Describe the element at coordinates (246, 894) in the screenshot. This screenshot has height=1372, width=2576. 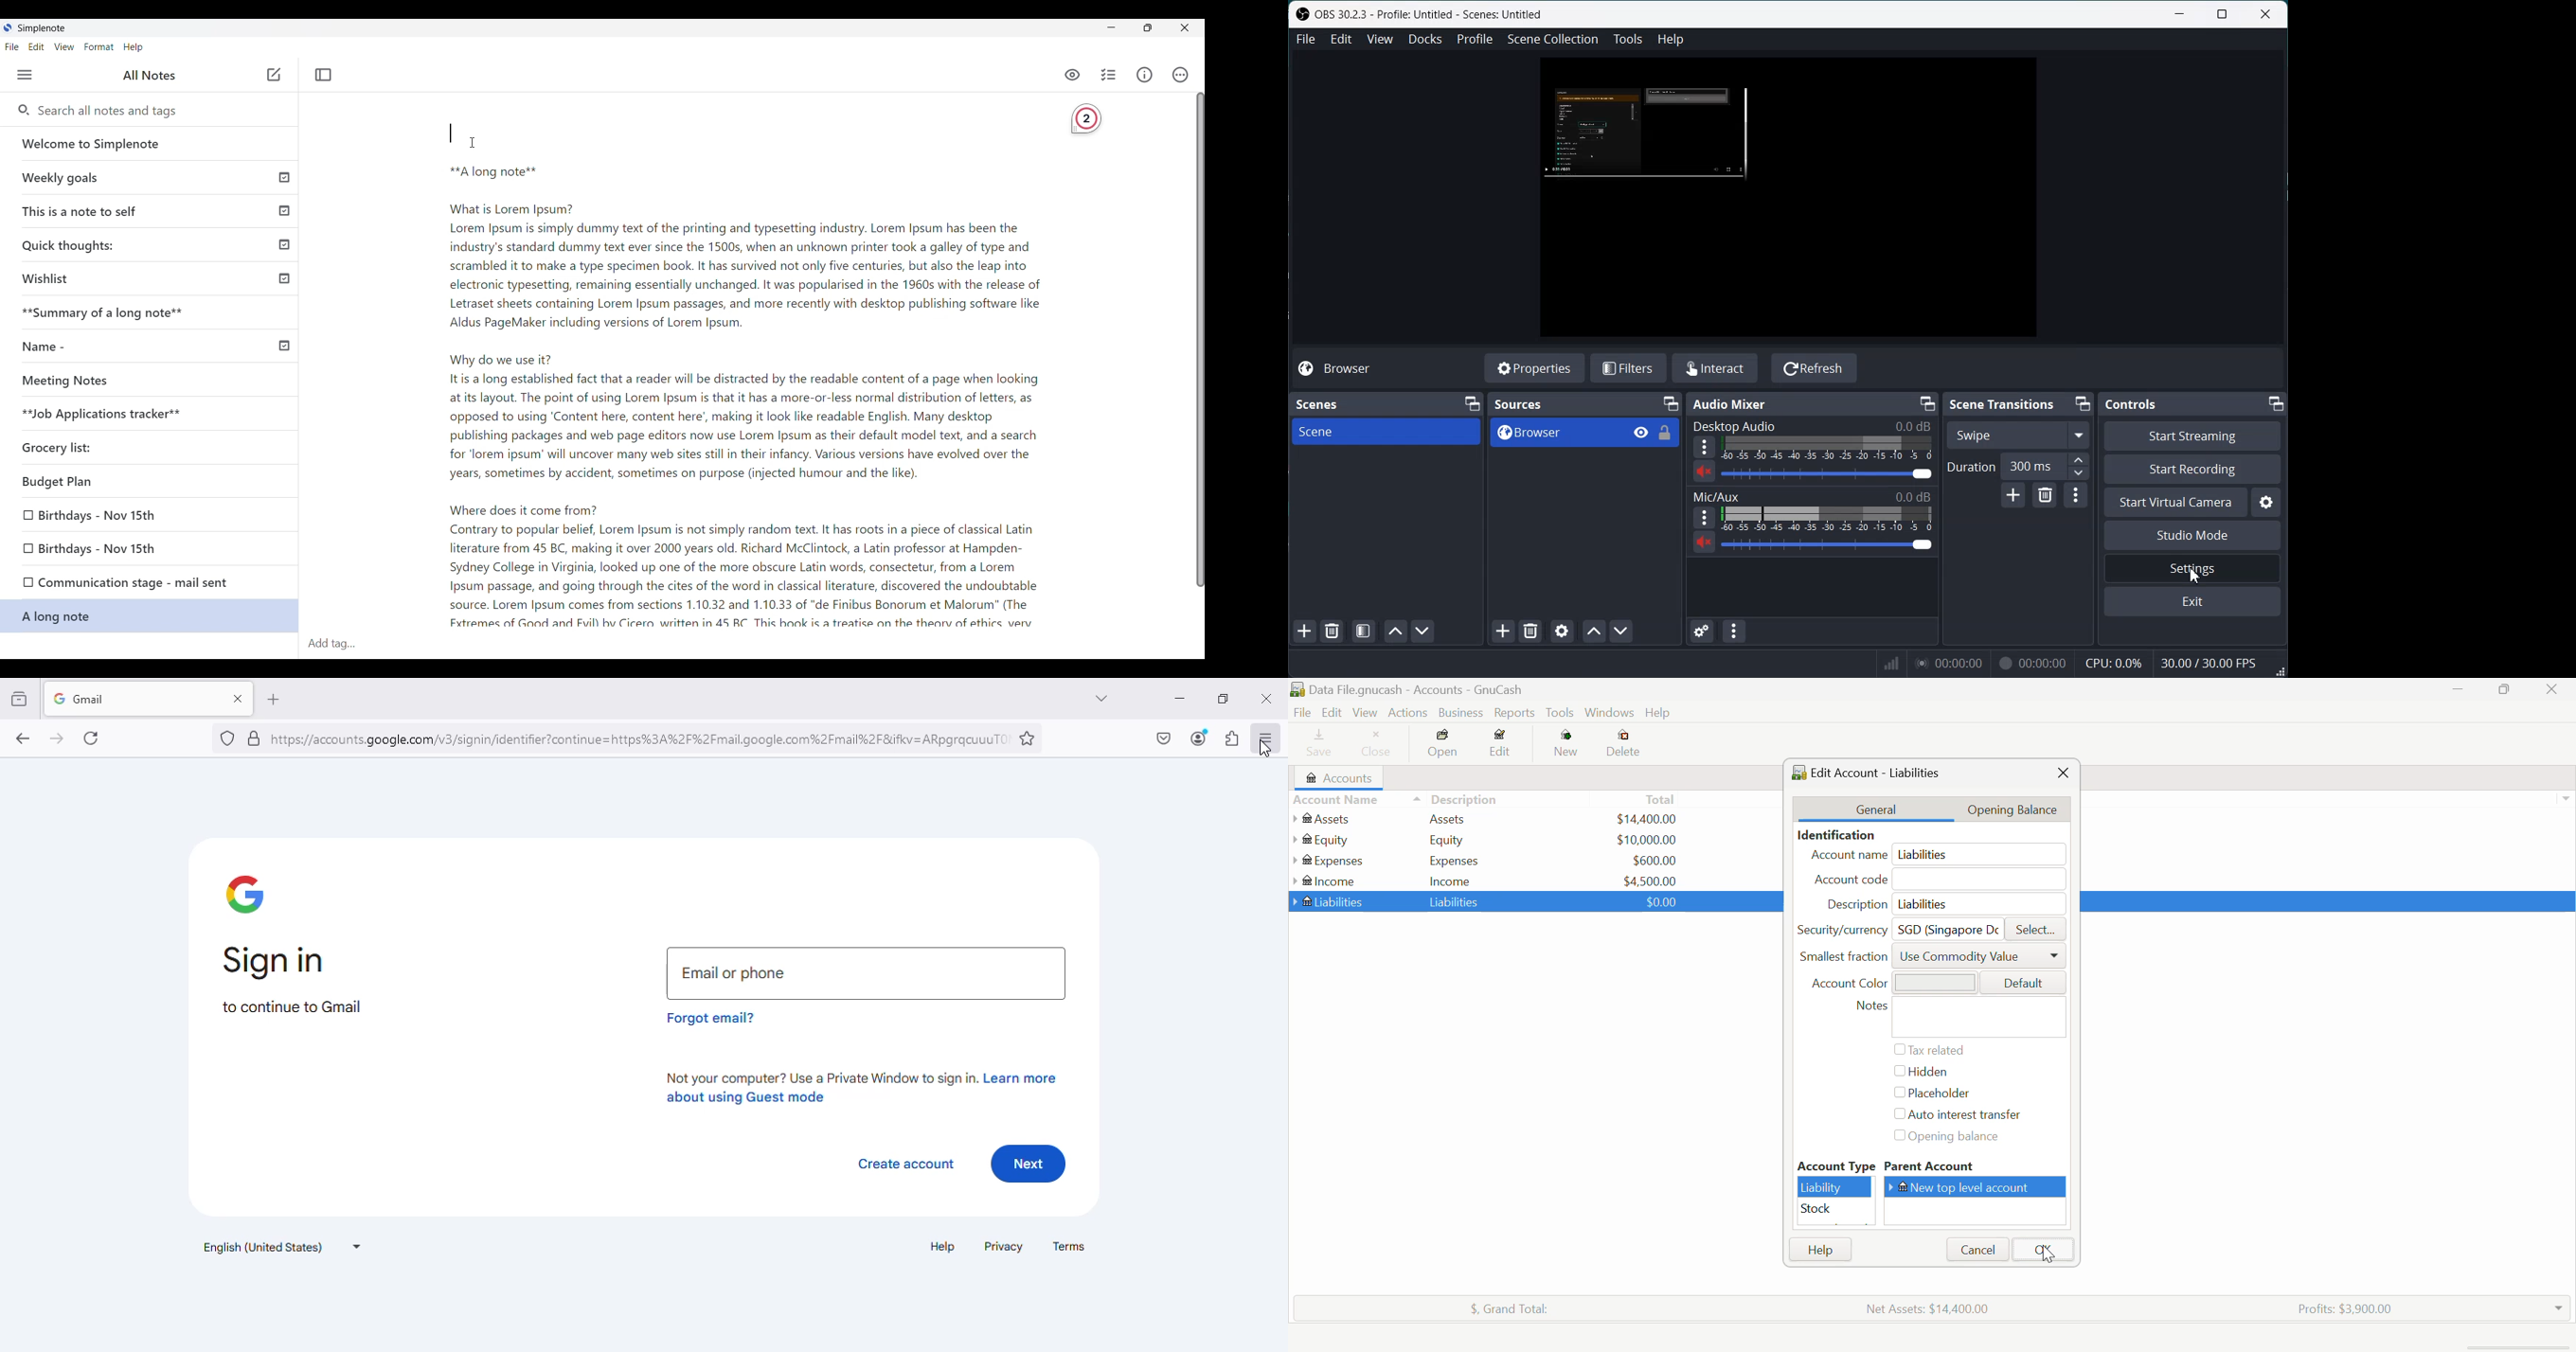
I see `google logo` at that location.